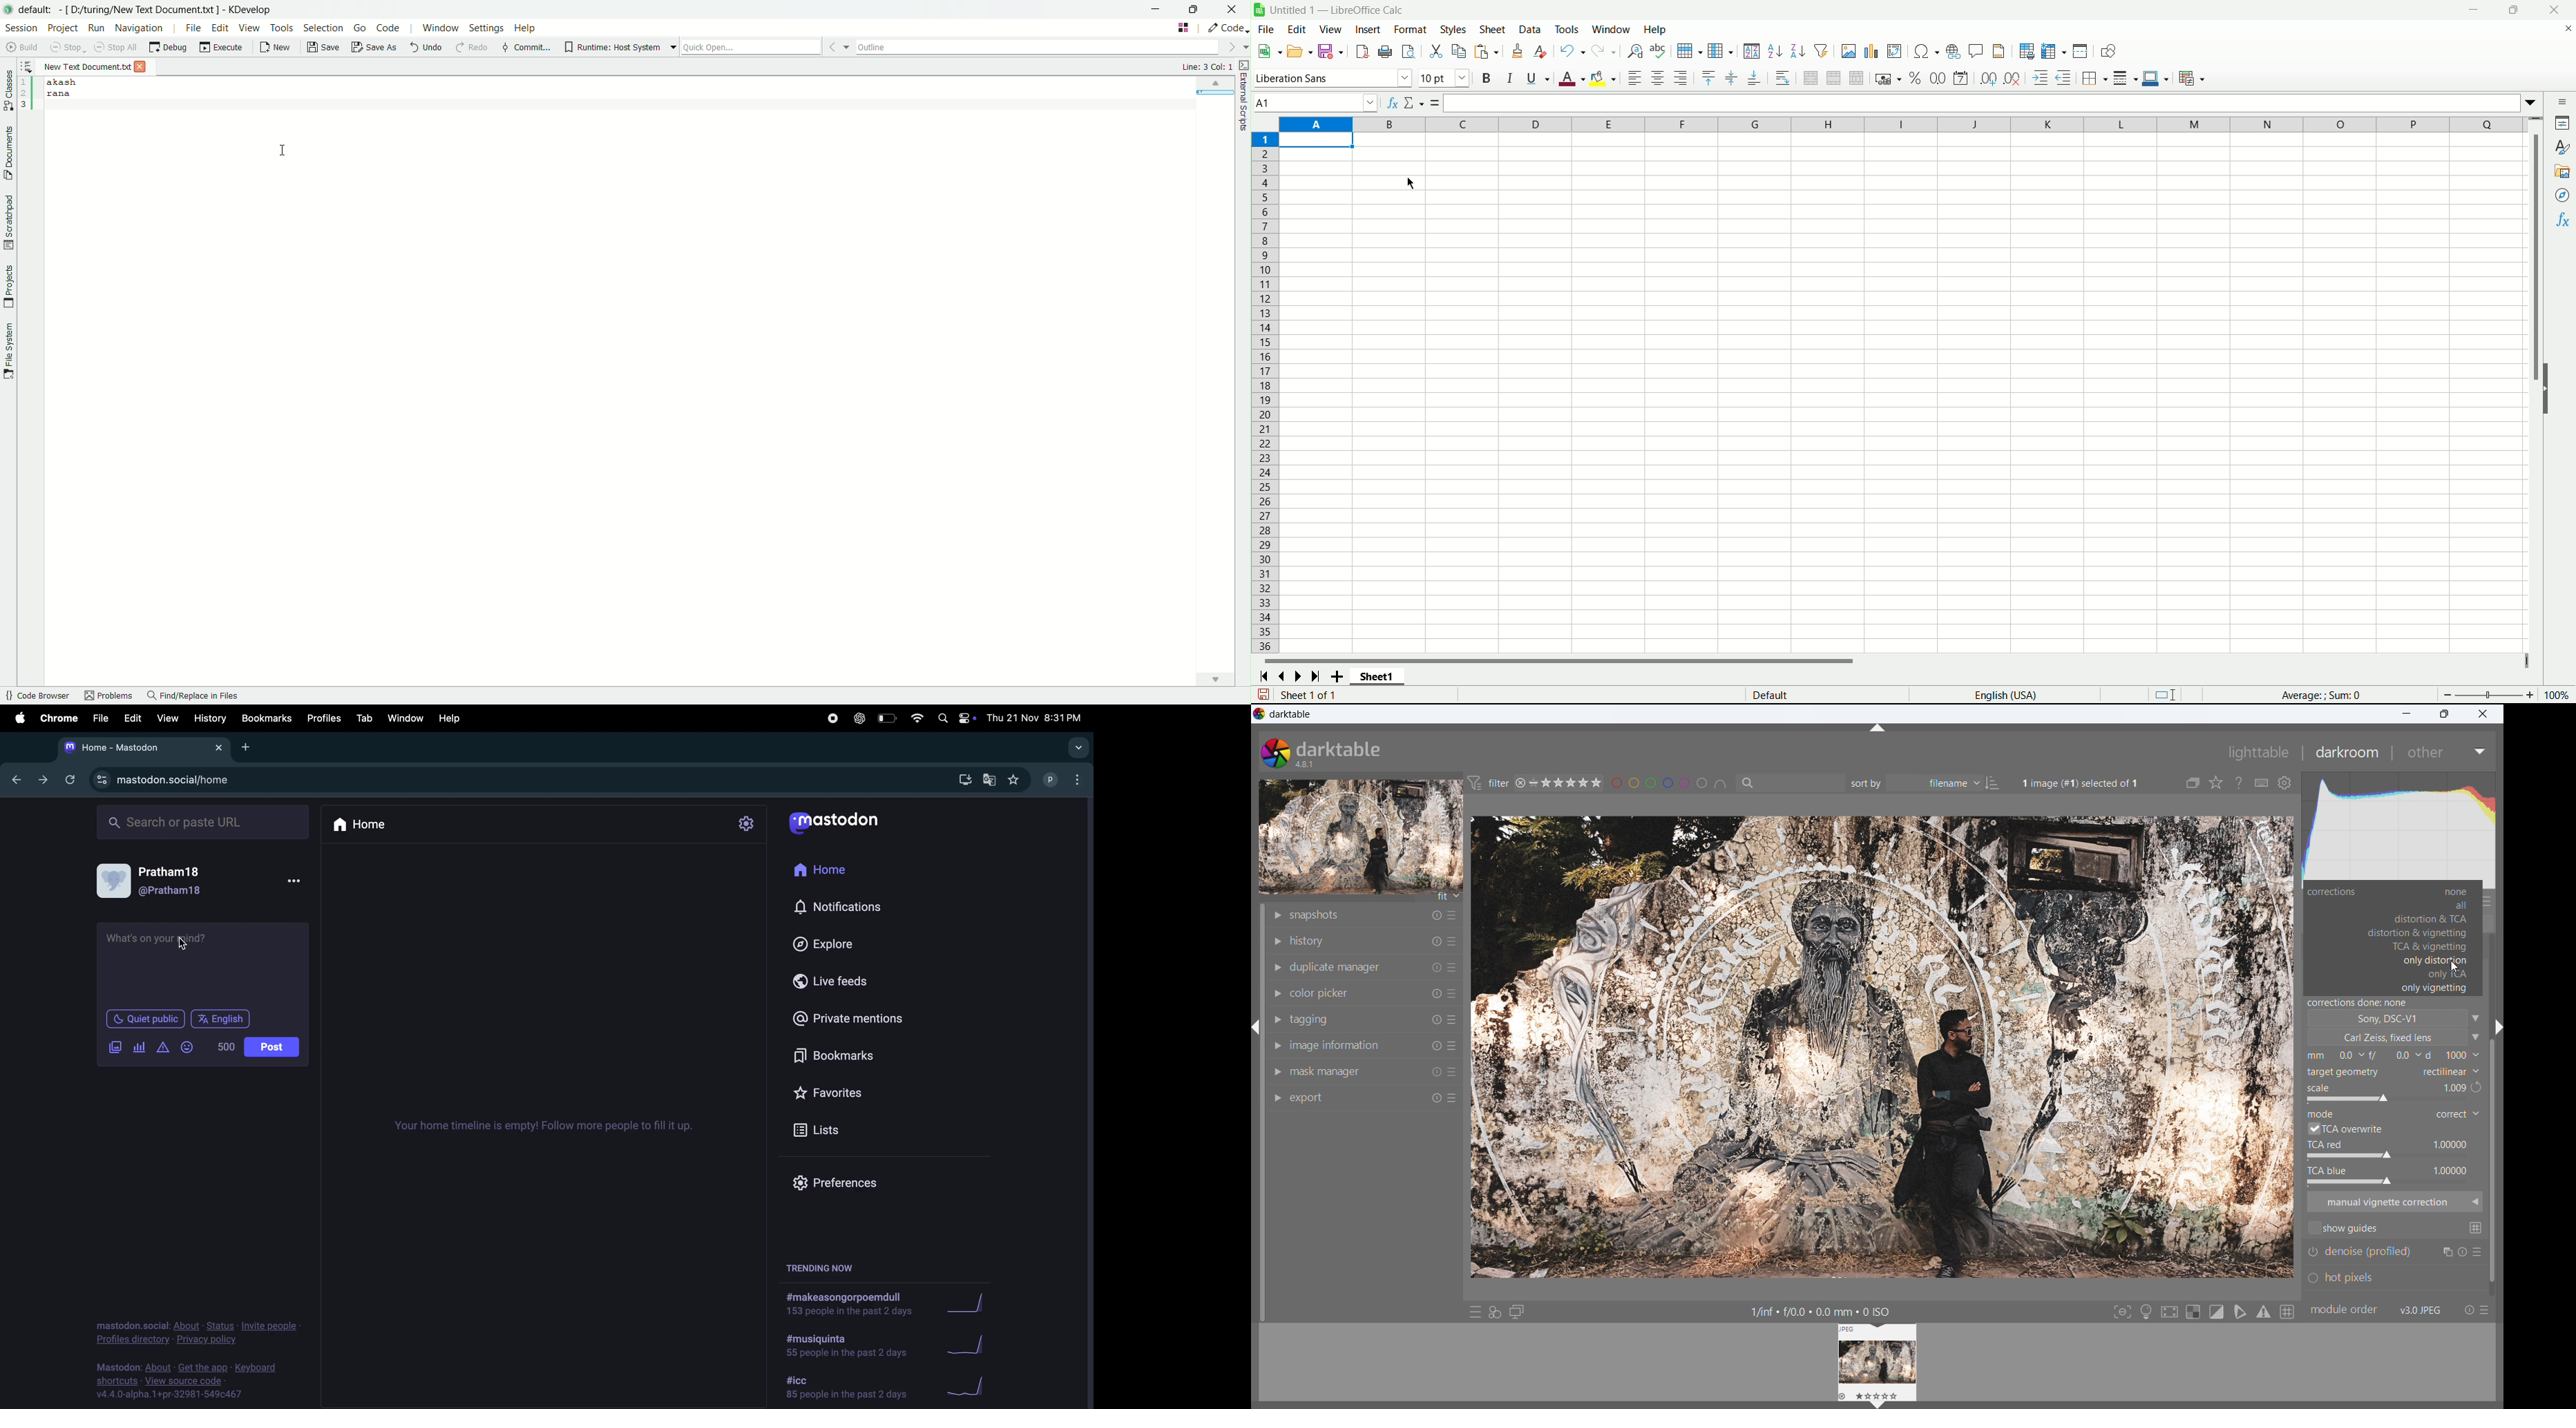 The height and width of the screenshot is (1428, 2576). I want to click on presets, so click(2488, 1311).